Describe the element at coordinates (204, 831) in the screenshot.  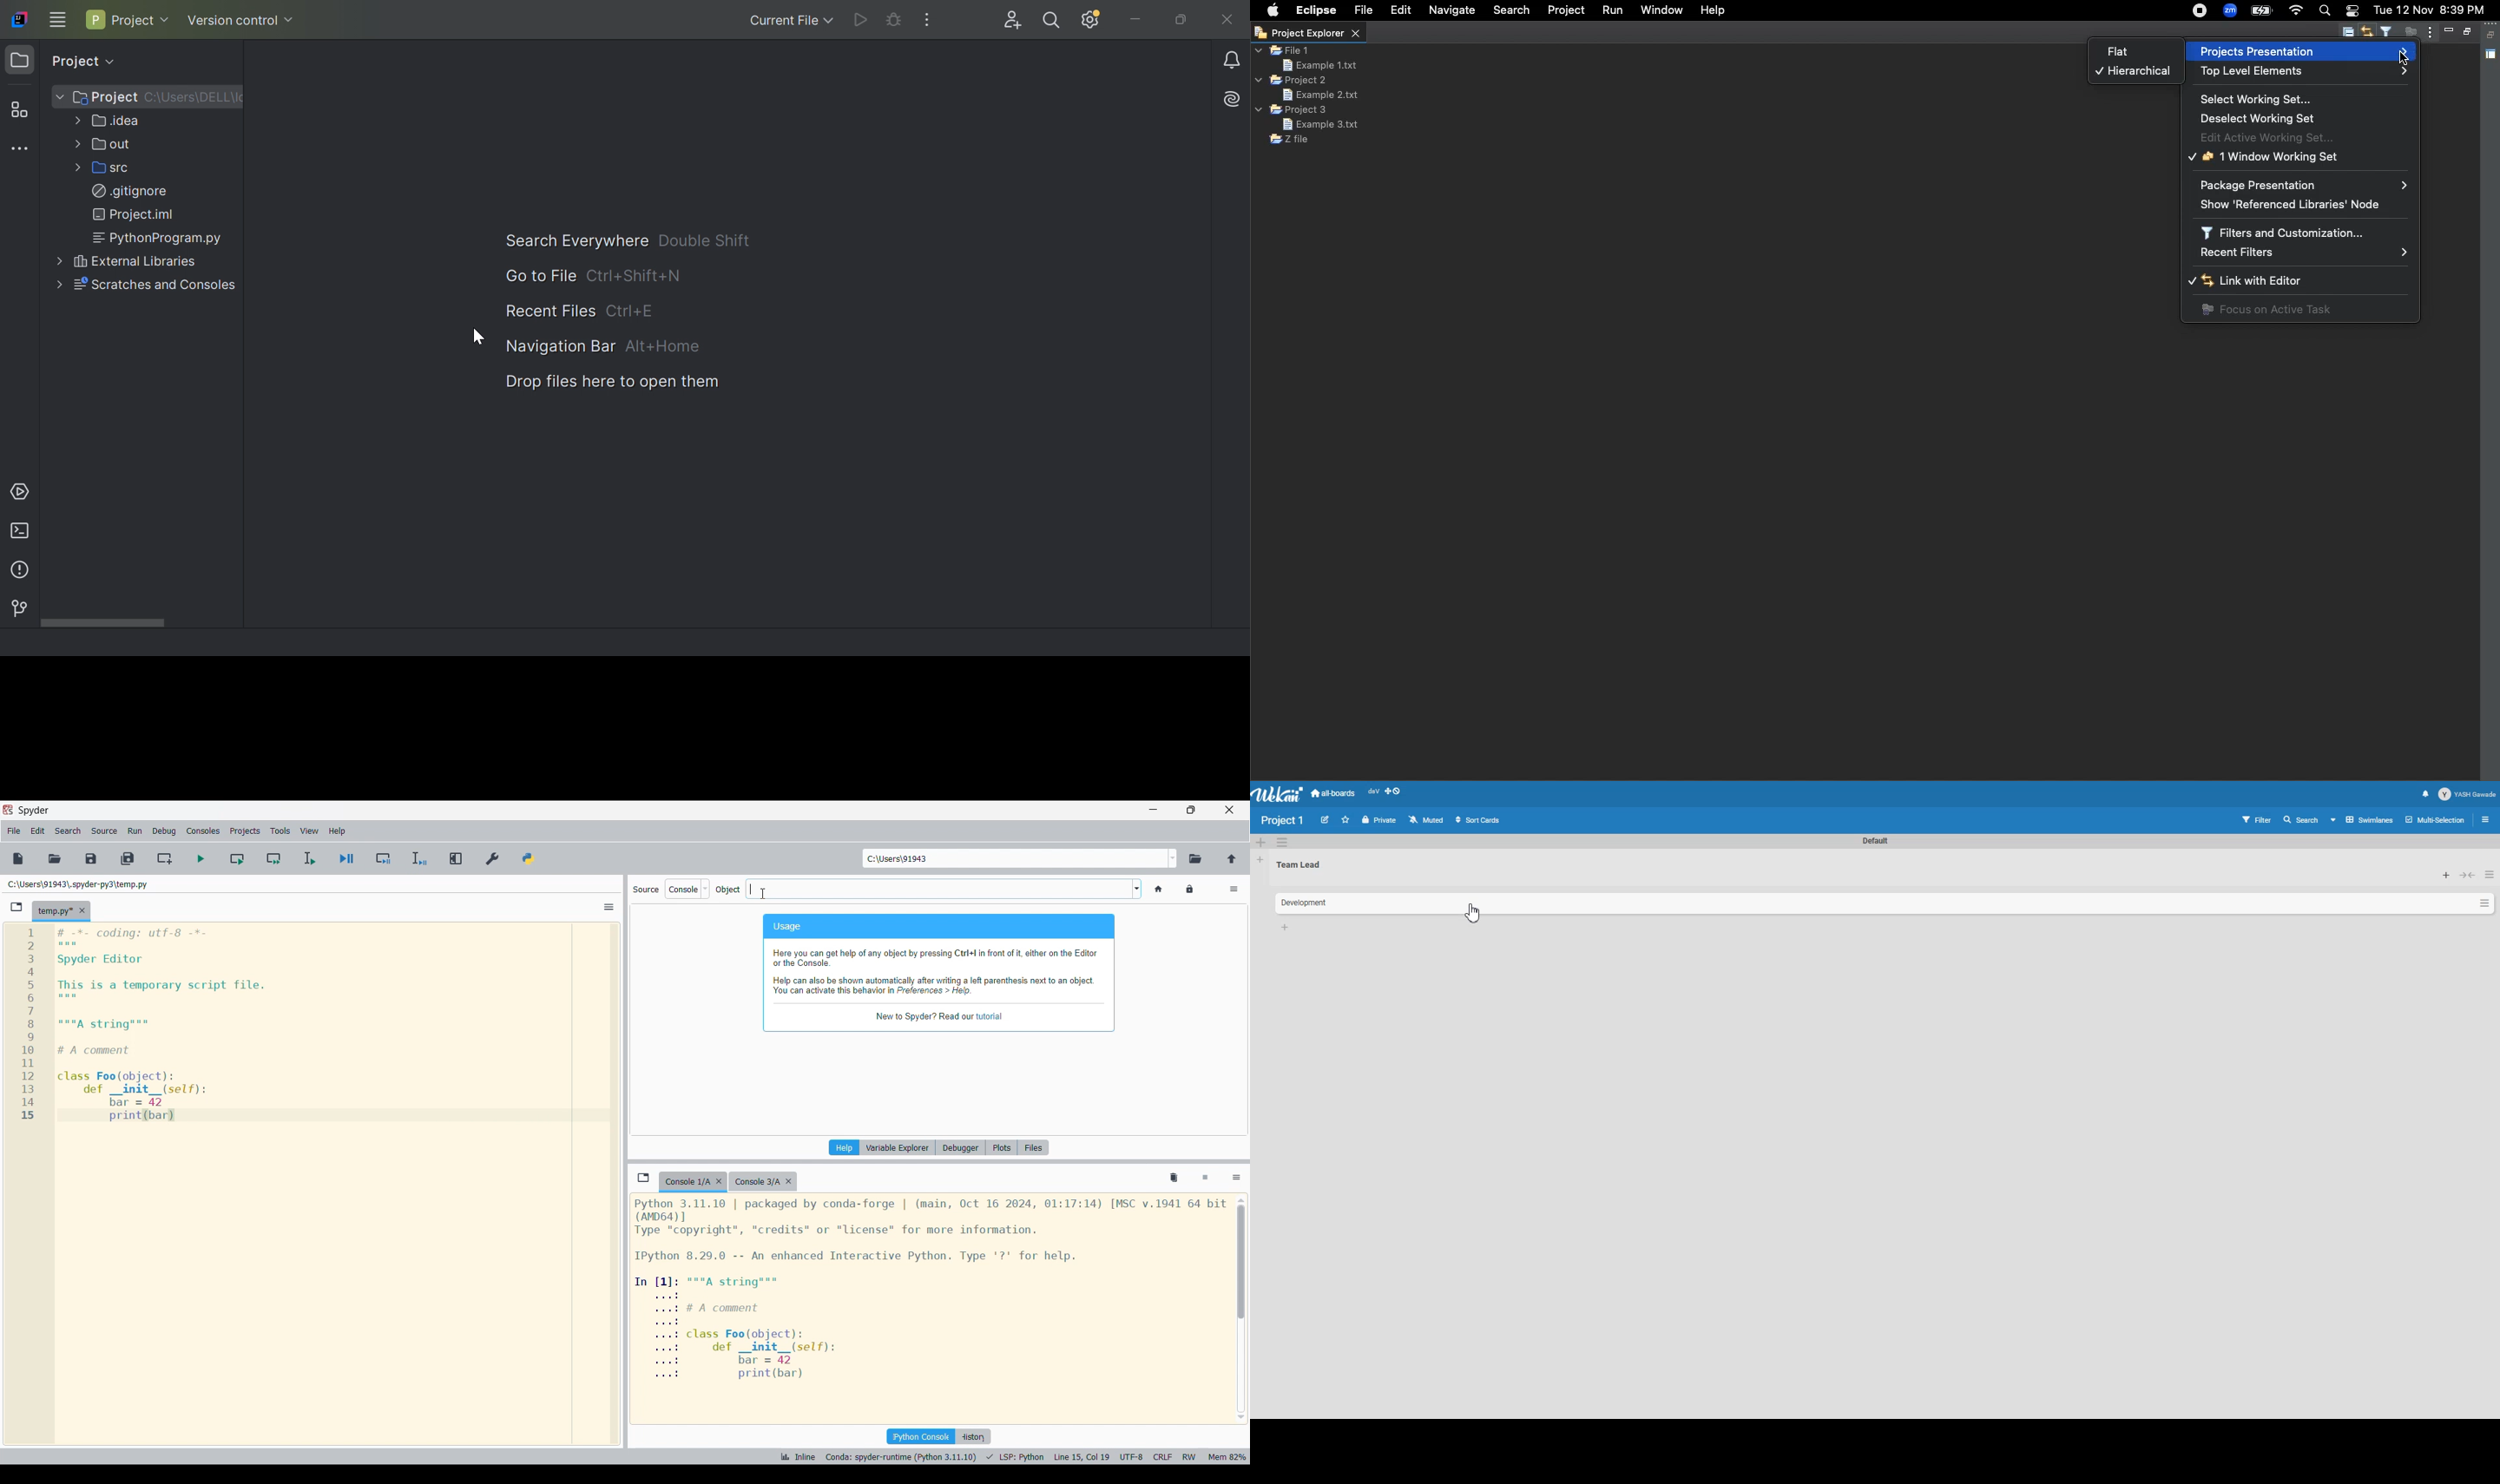
I see `Consoles menu` at that location.